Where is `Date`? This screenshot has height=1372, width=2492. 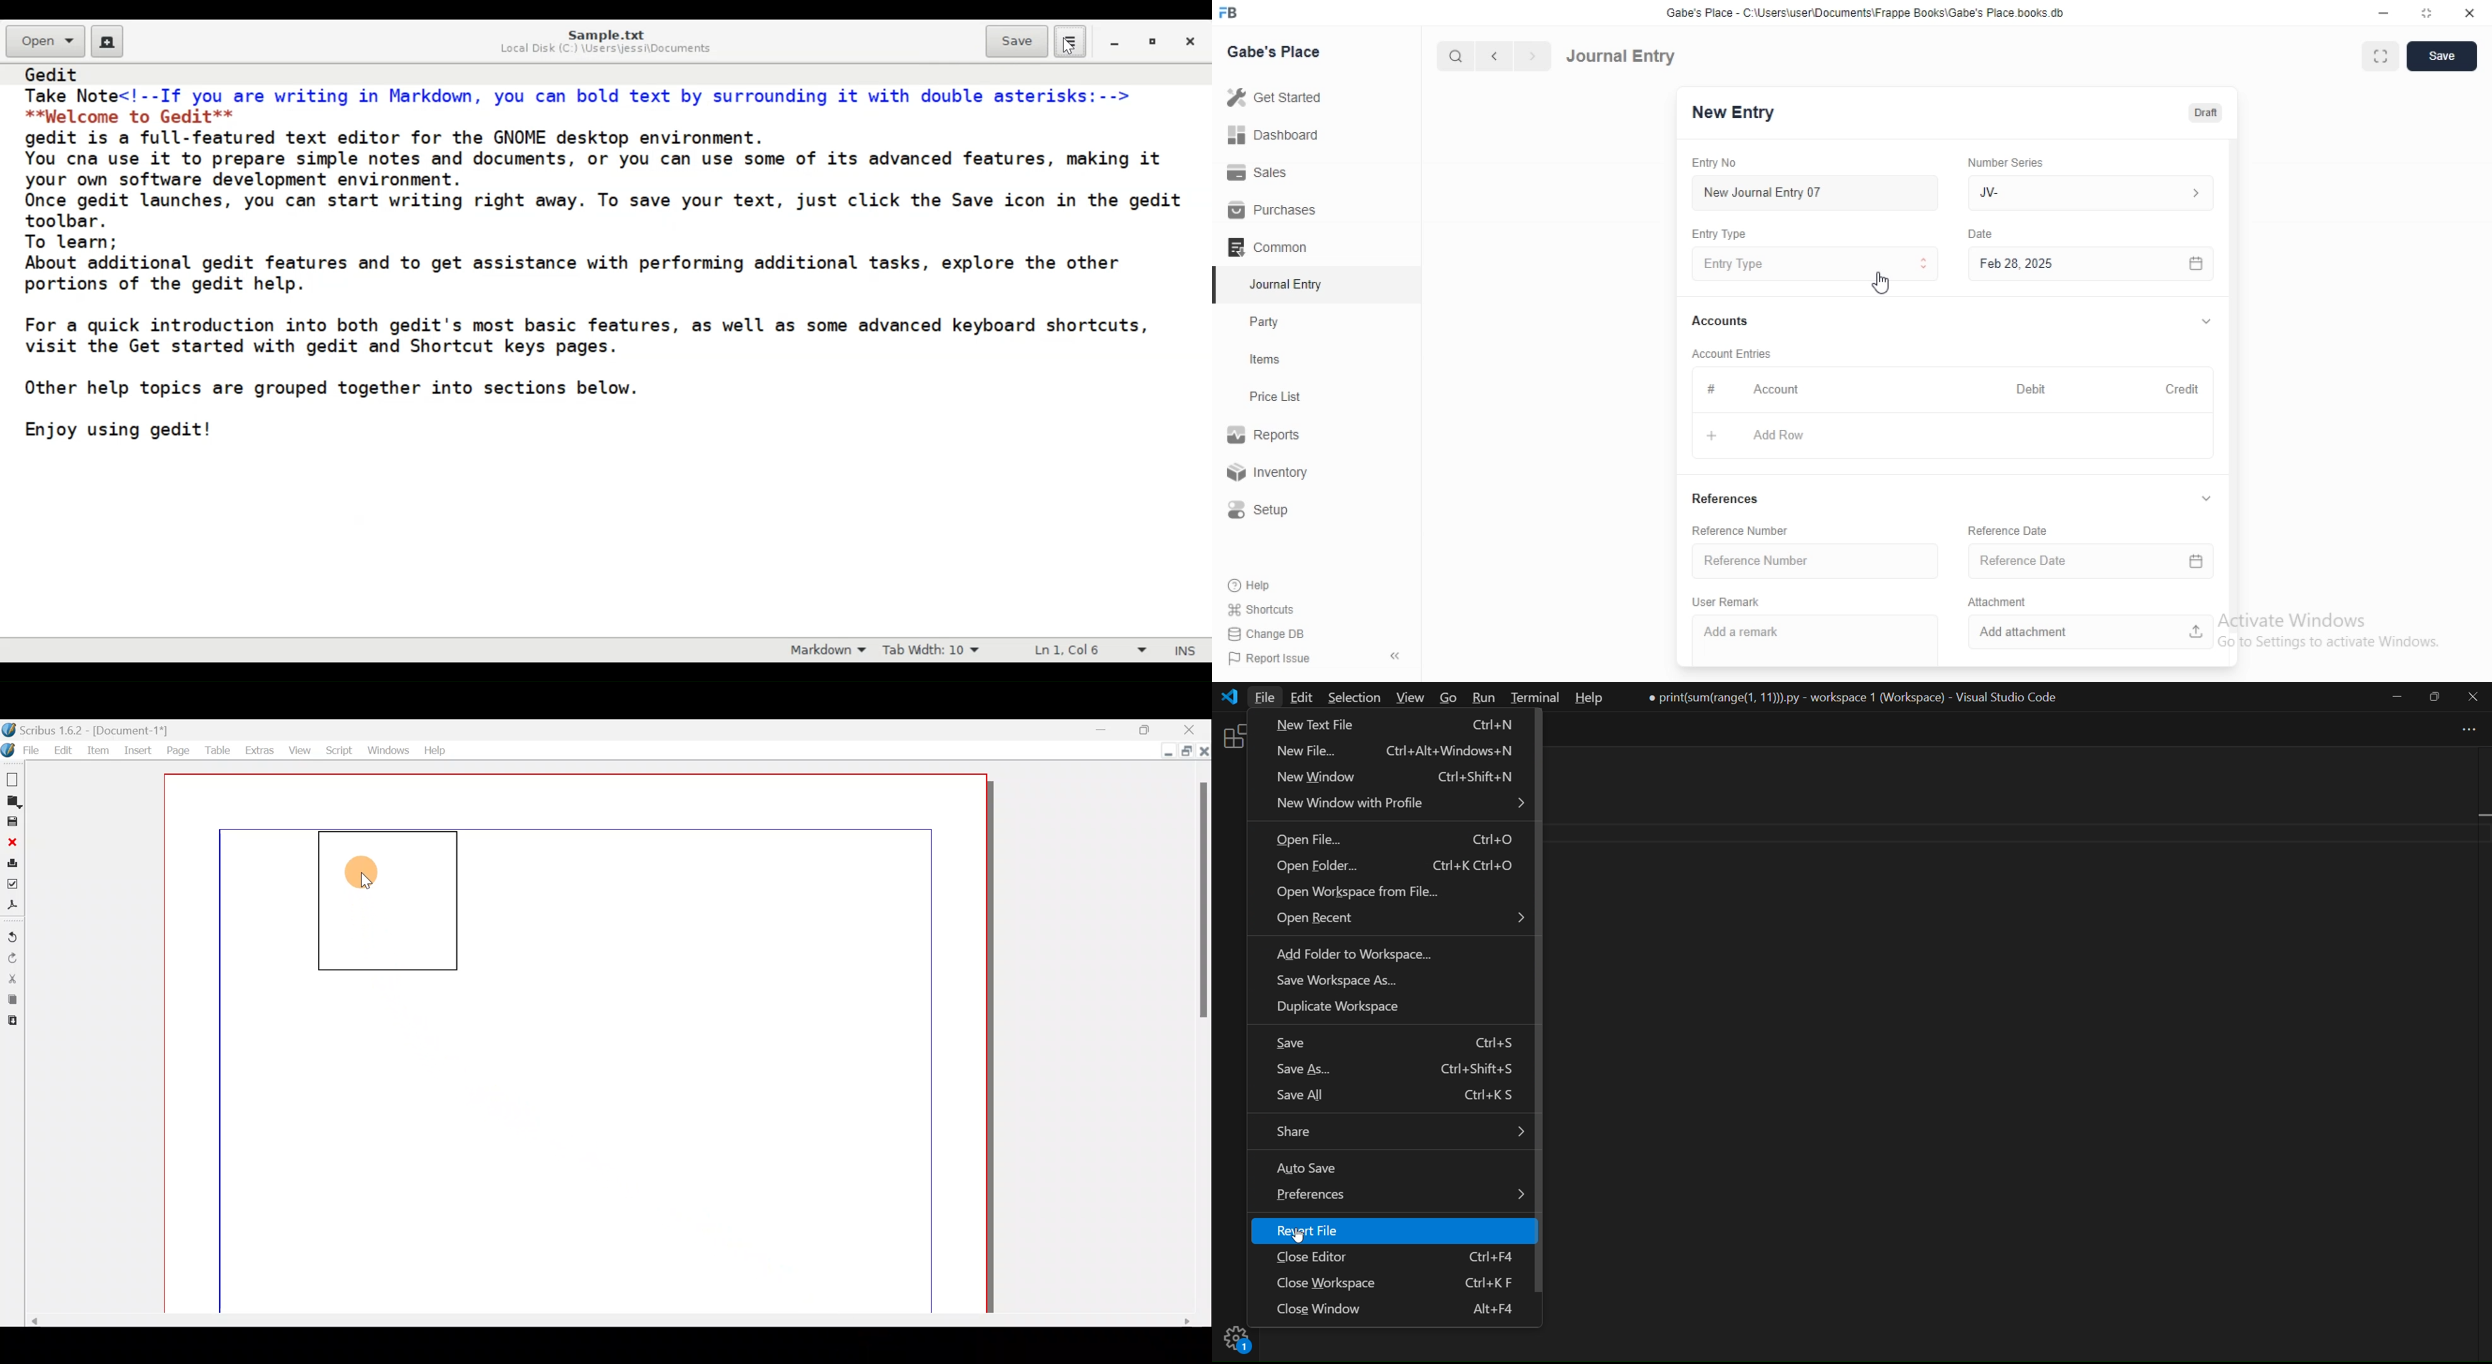
Date is located at coordinates (1982, 233).